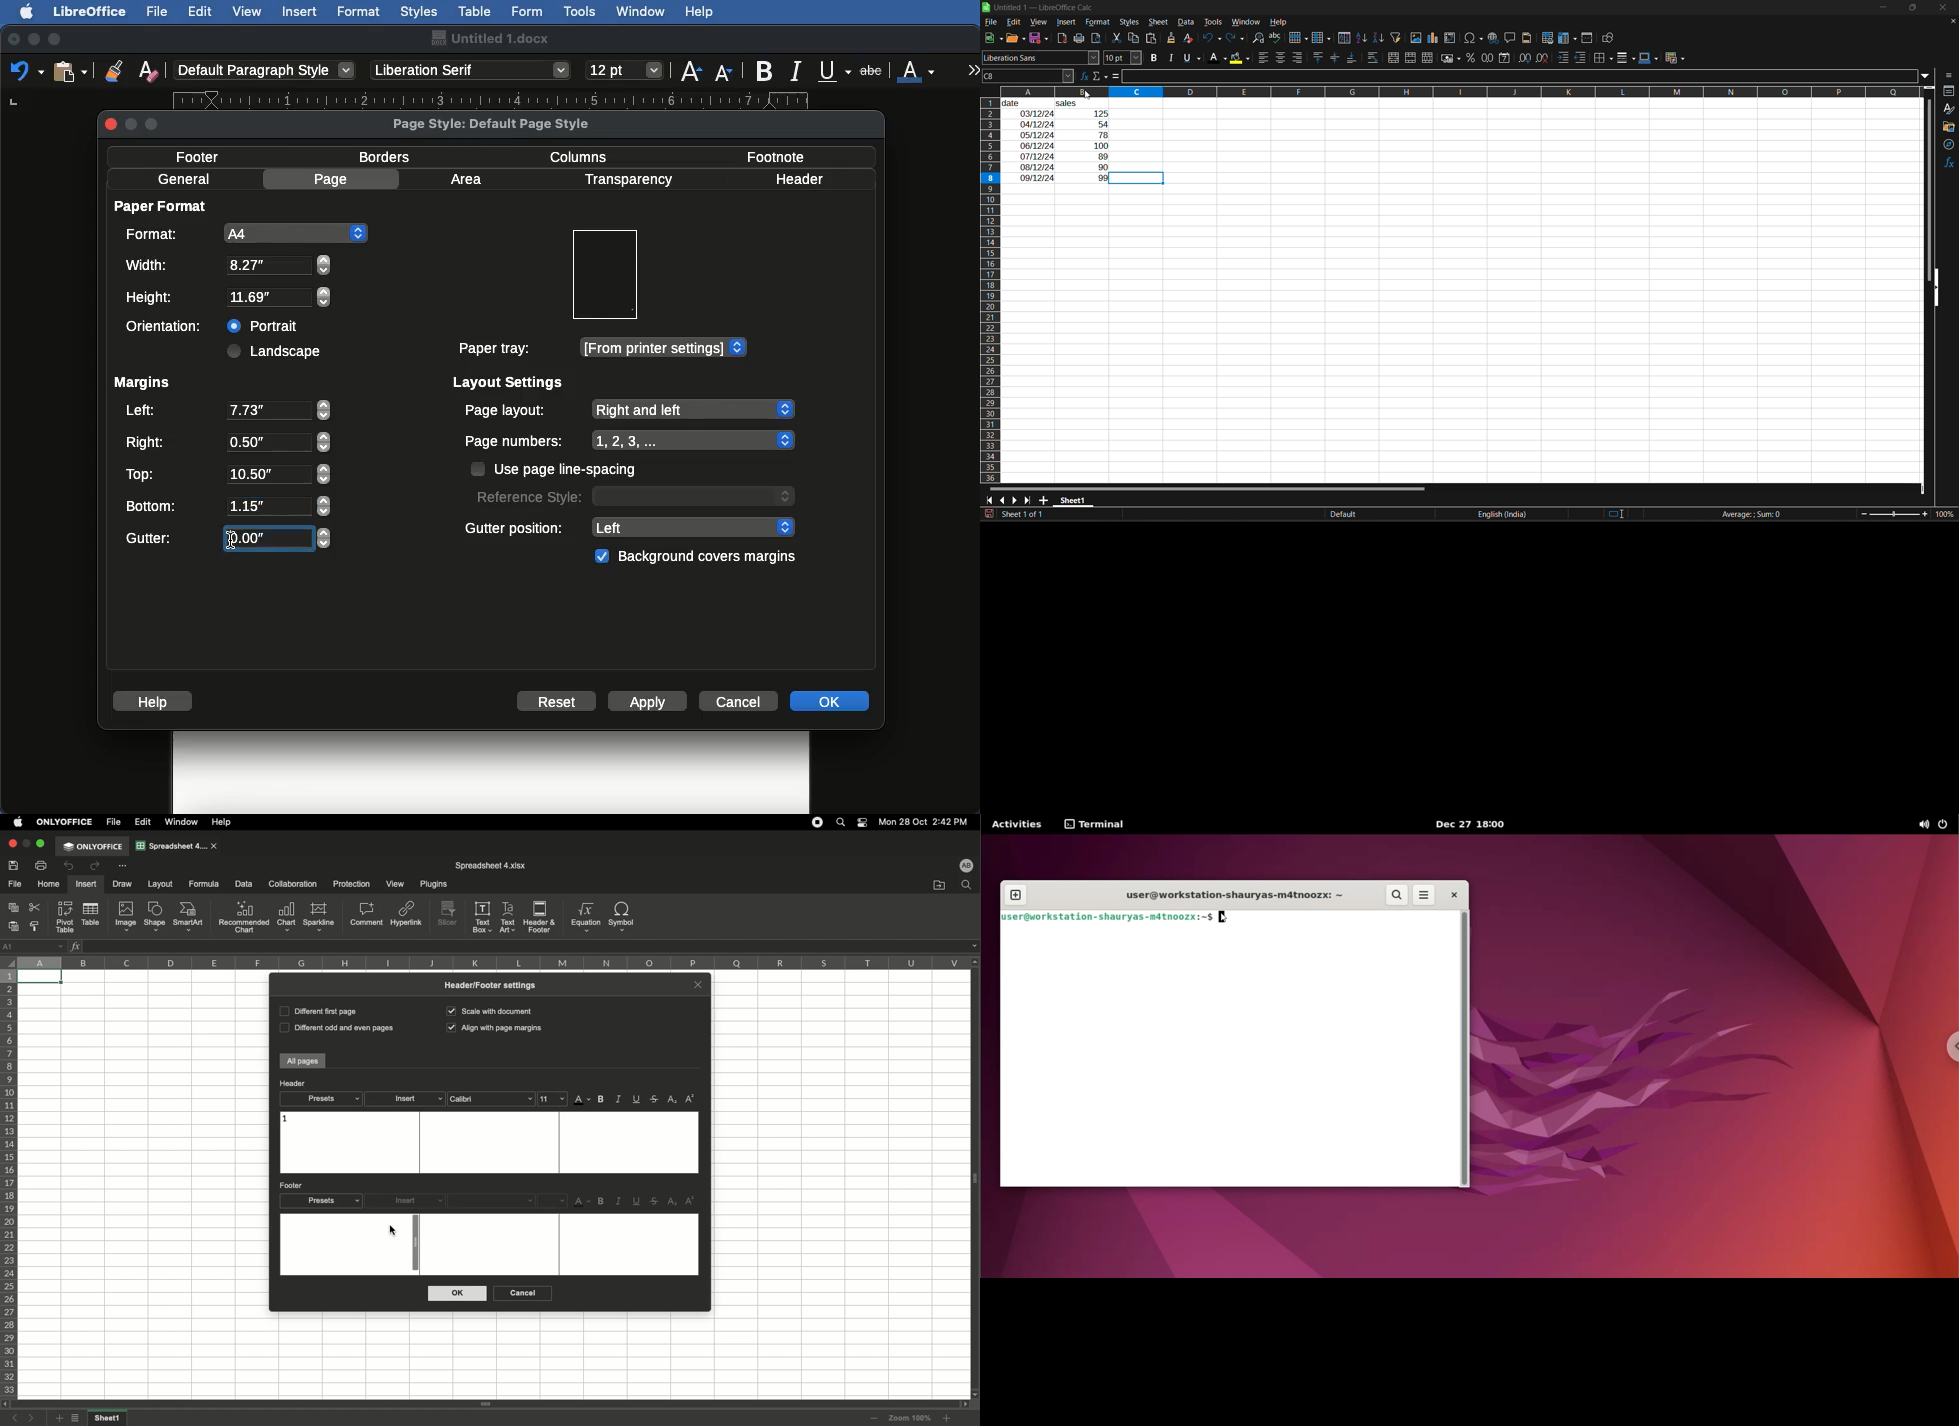 This screenshot has width=1960, height=1428. I want to click on function wizard, so click(1083, 76).